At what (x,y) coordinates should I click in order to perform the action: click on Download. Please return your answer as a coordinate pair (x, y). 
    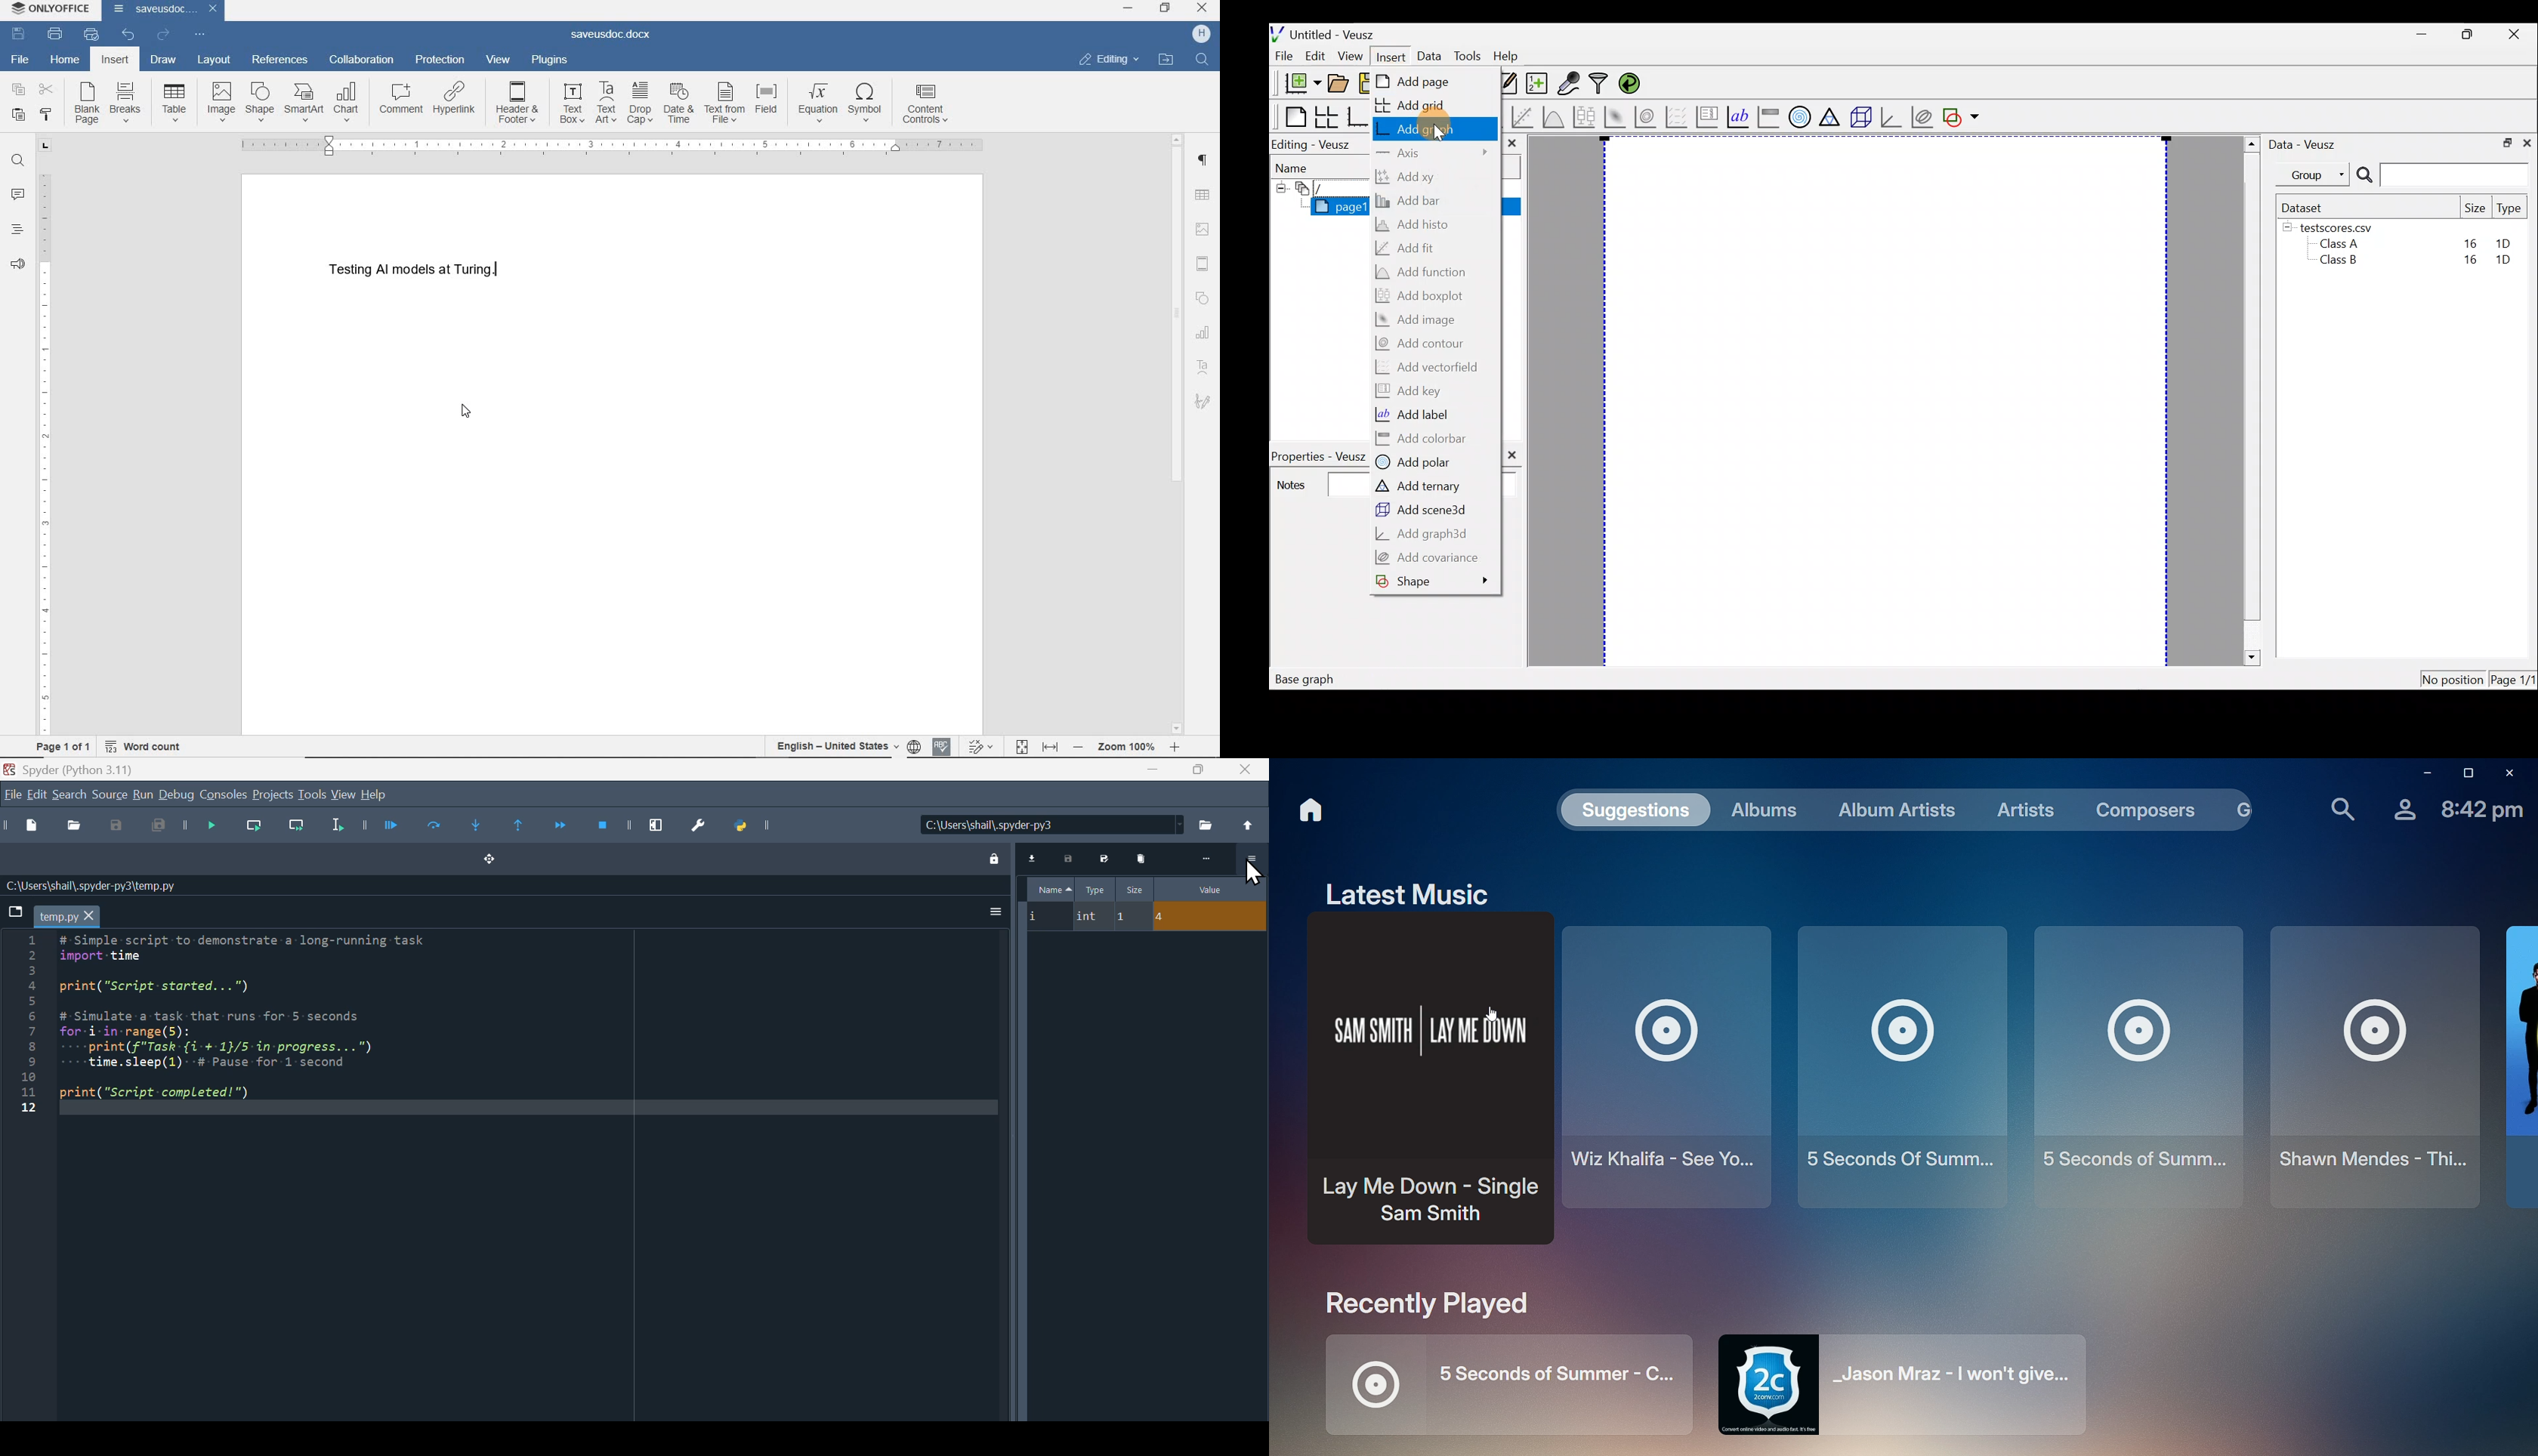
    Looking at the image, I should click on (1033, 857).